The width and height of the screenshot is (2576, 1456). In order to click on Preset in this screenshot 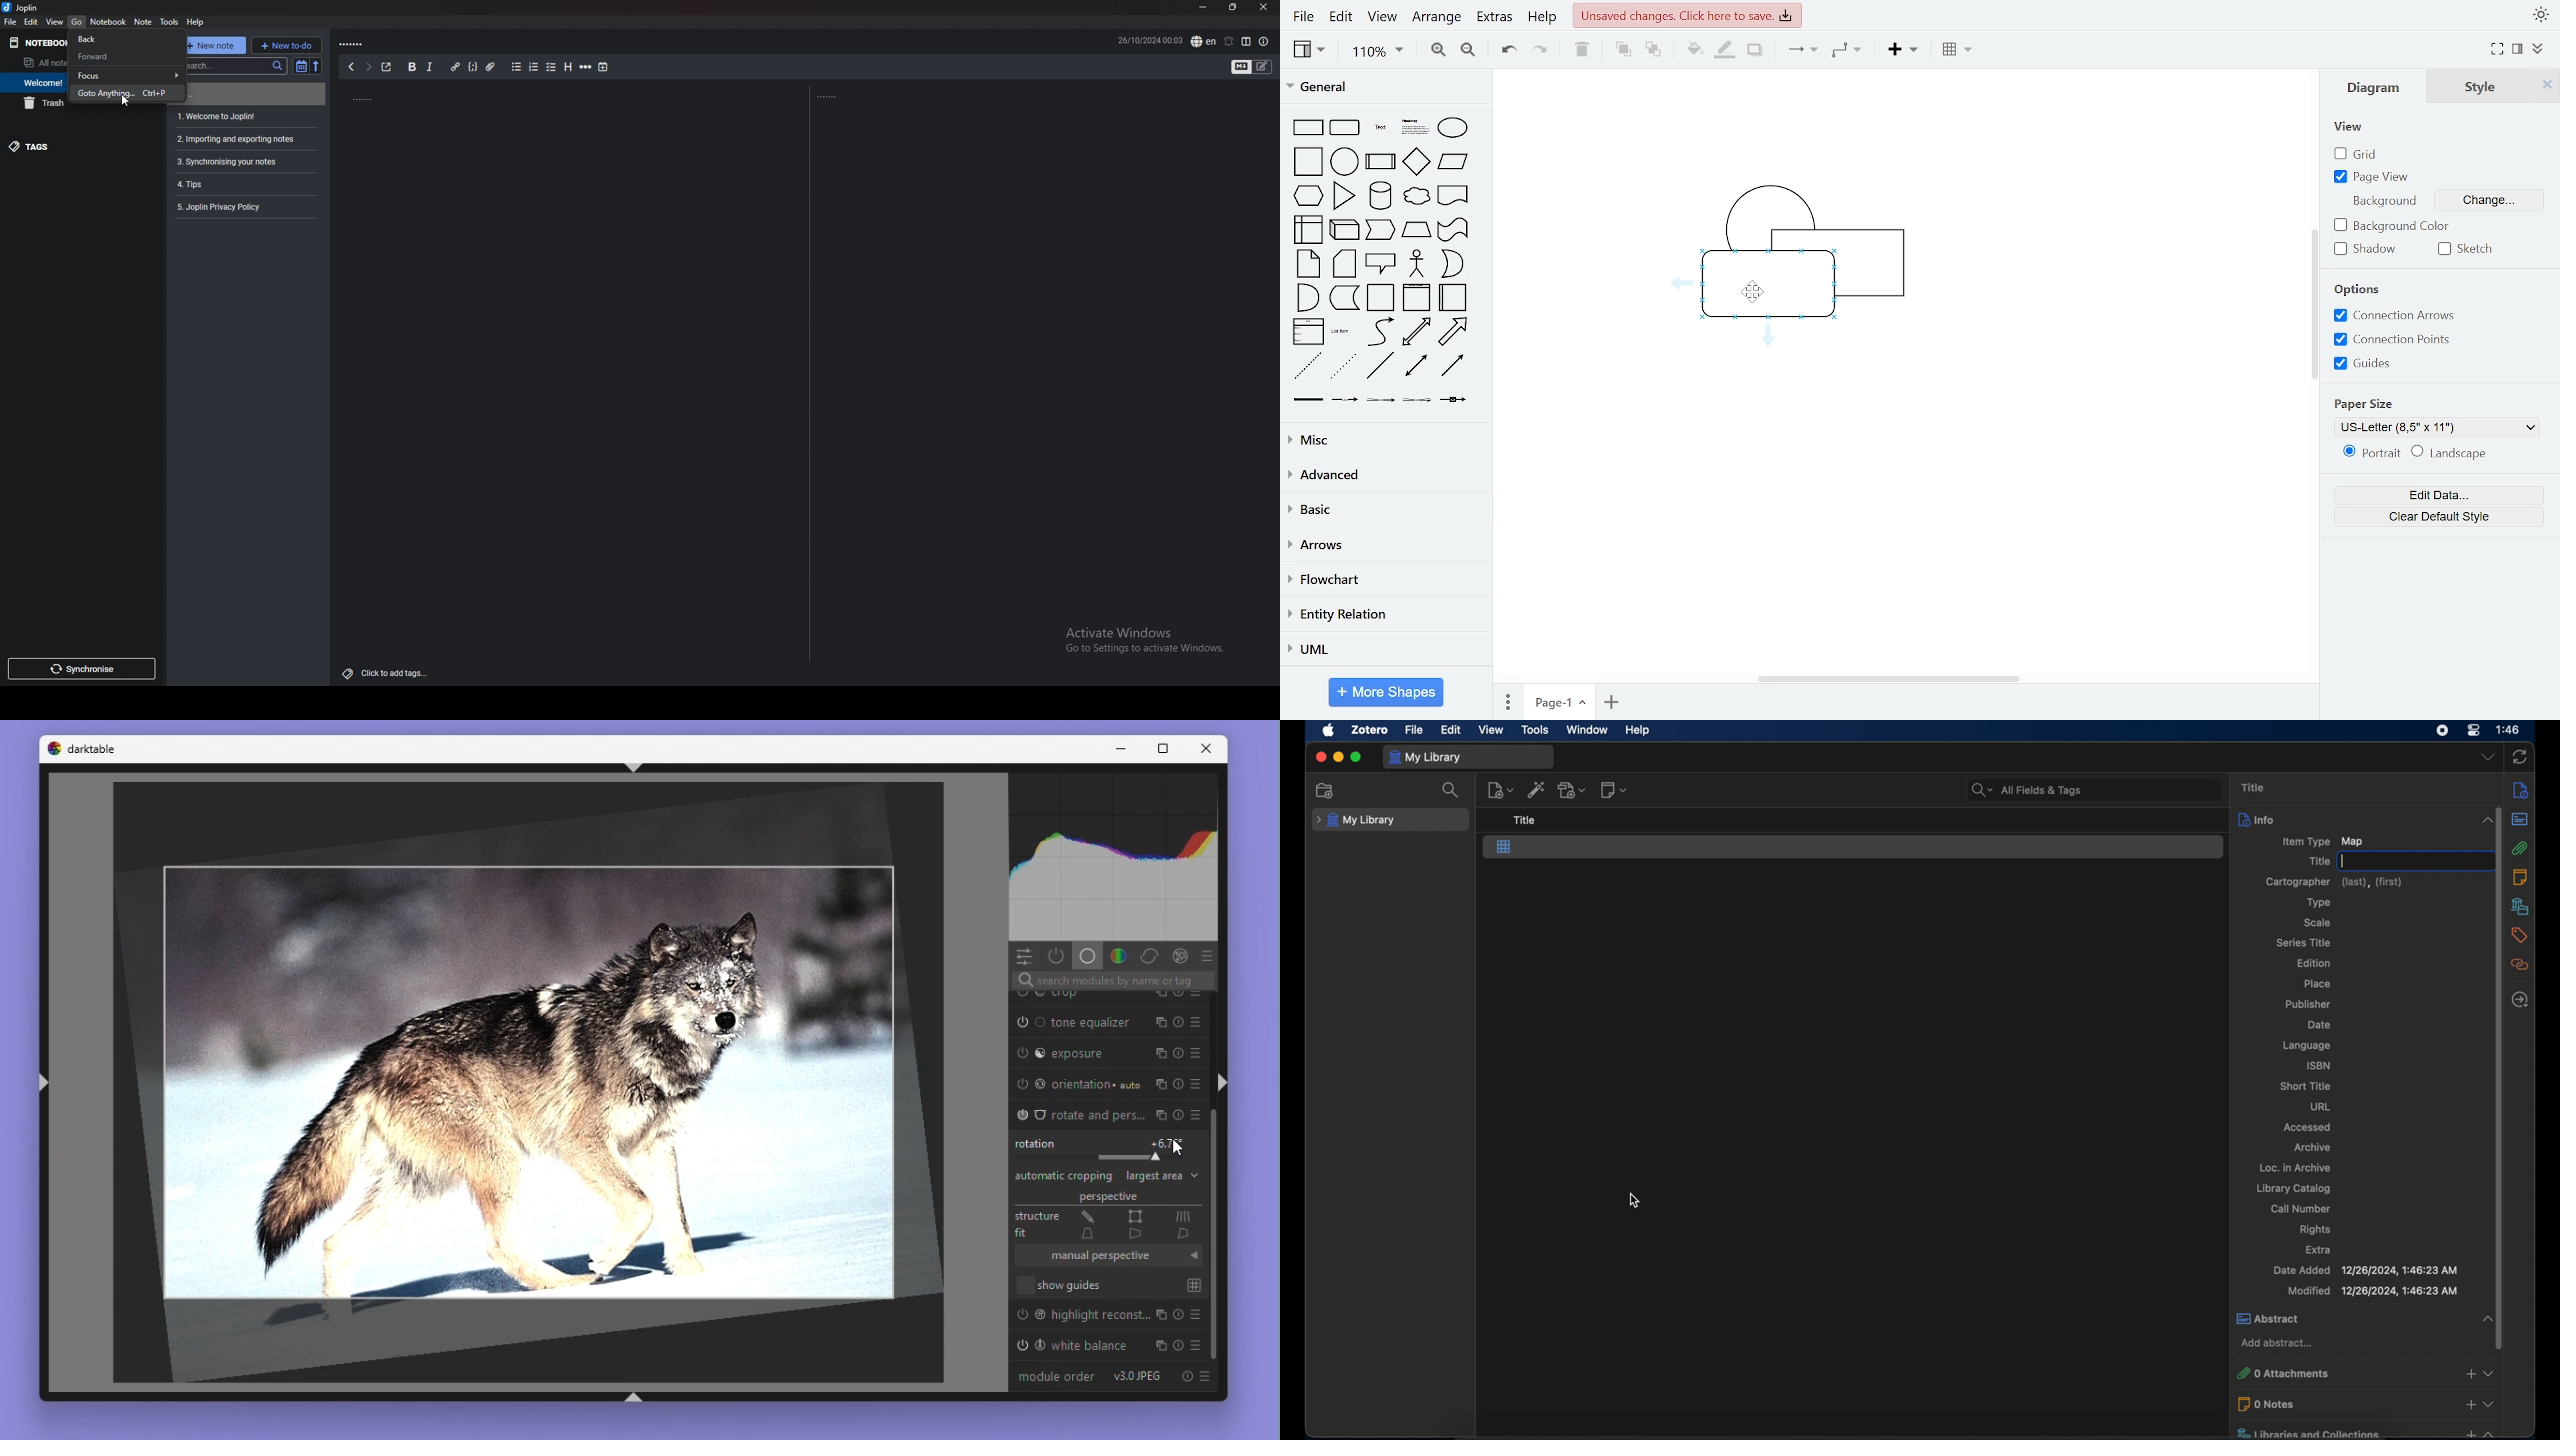, I will do `click(1208, 1381)`.